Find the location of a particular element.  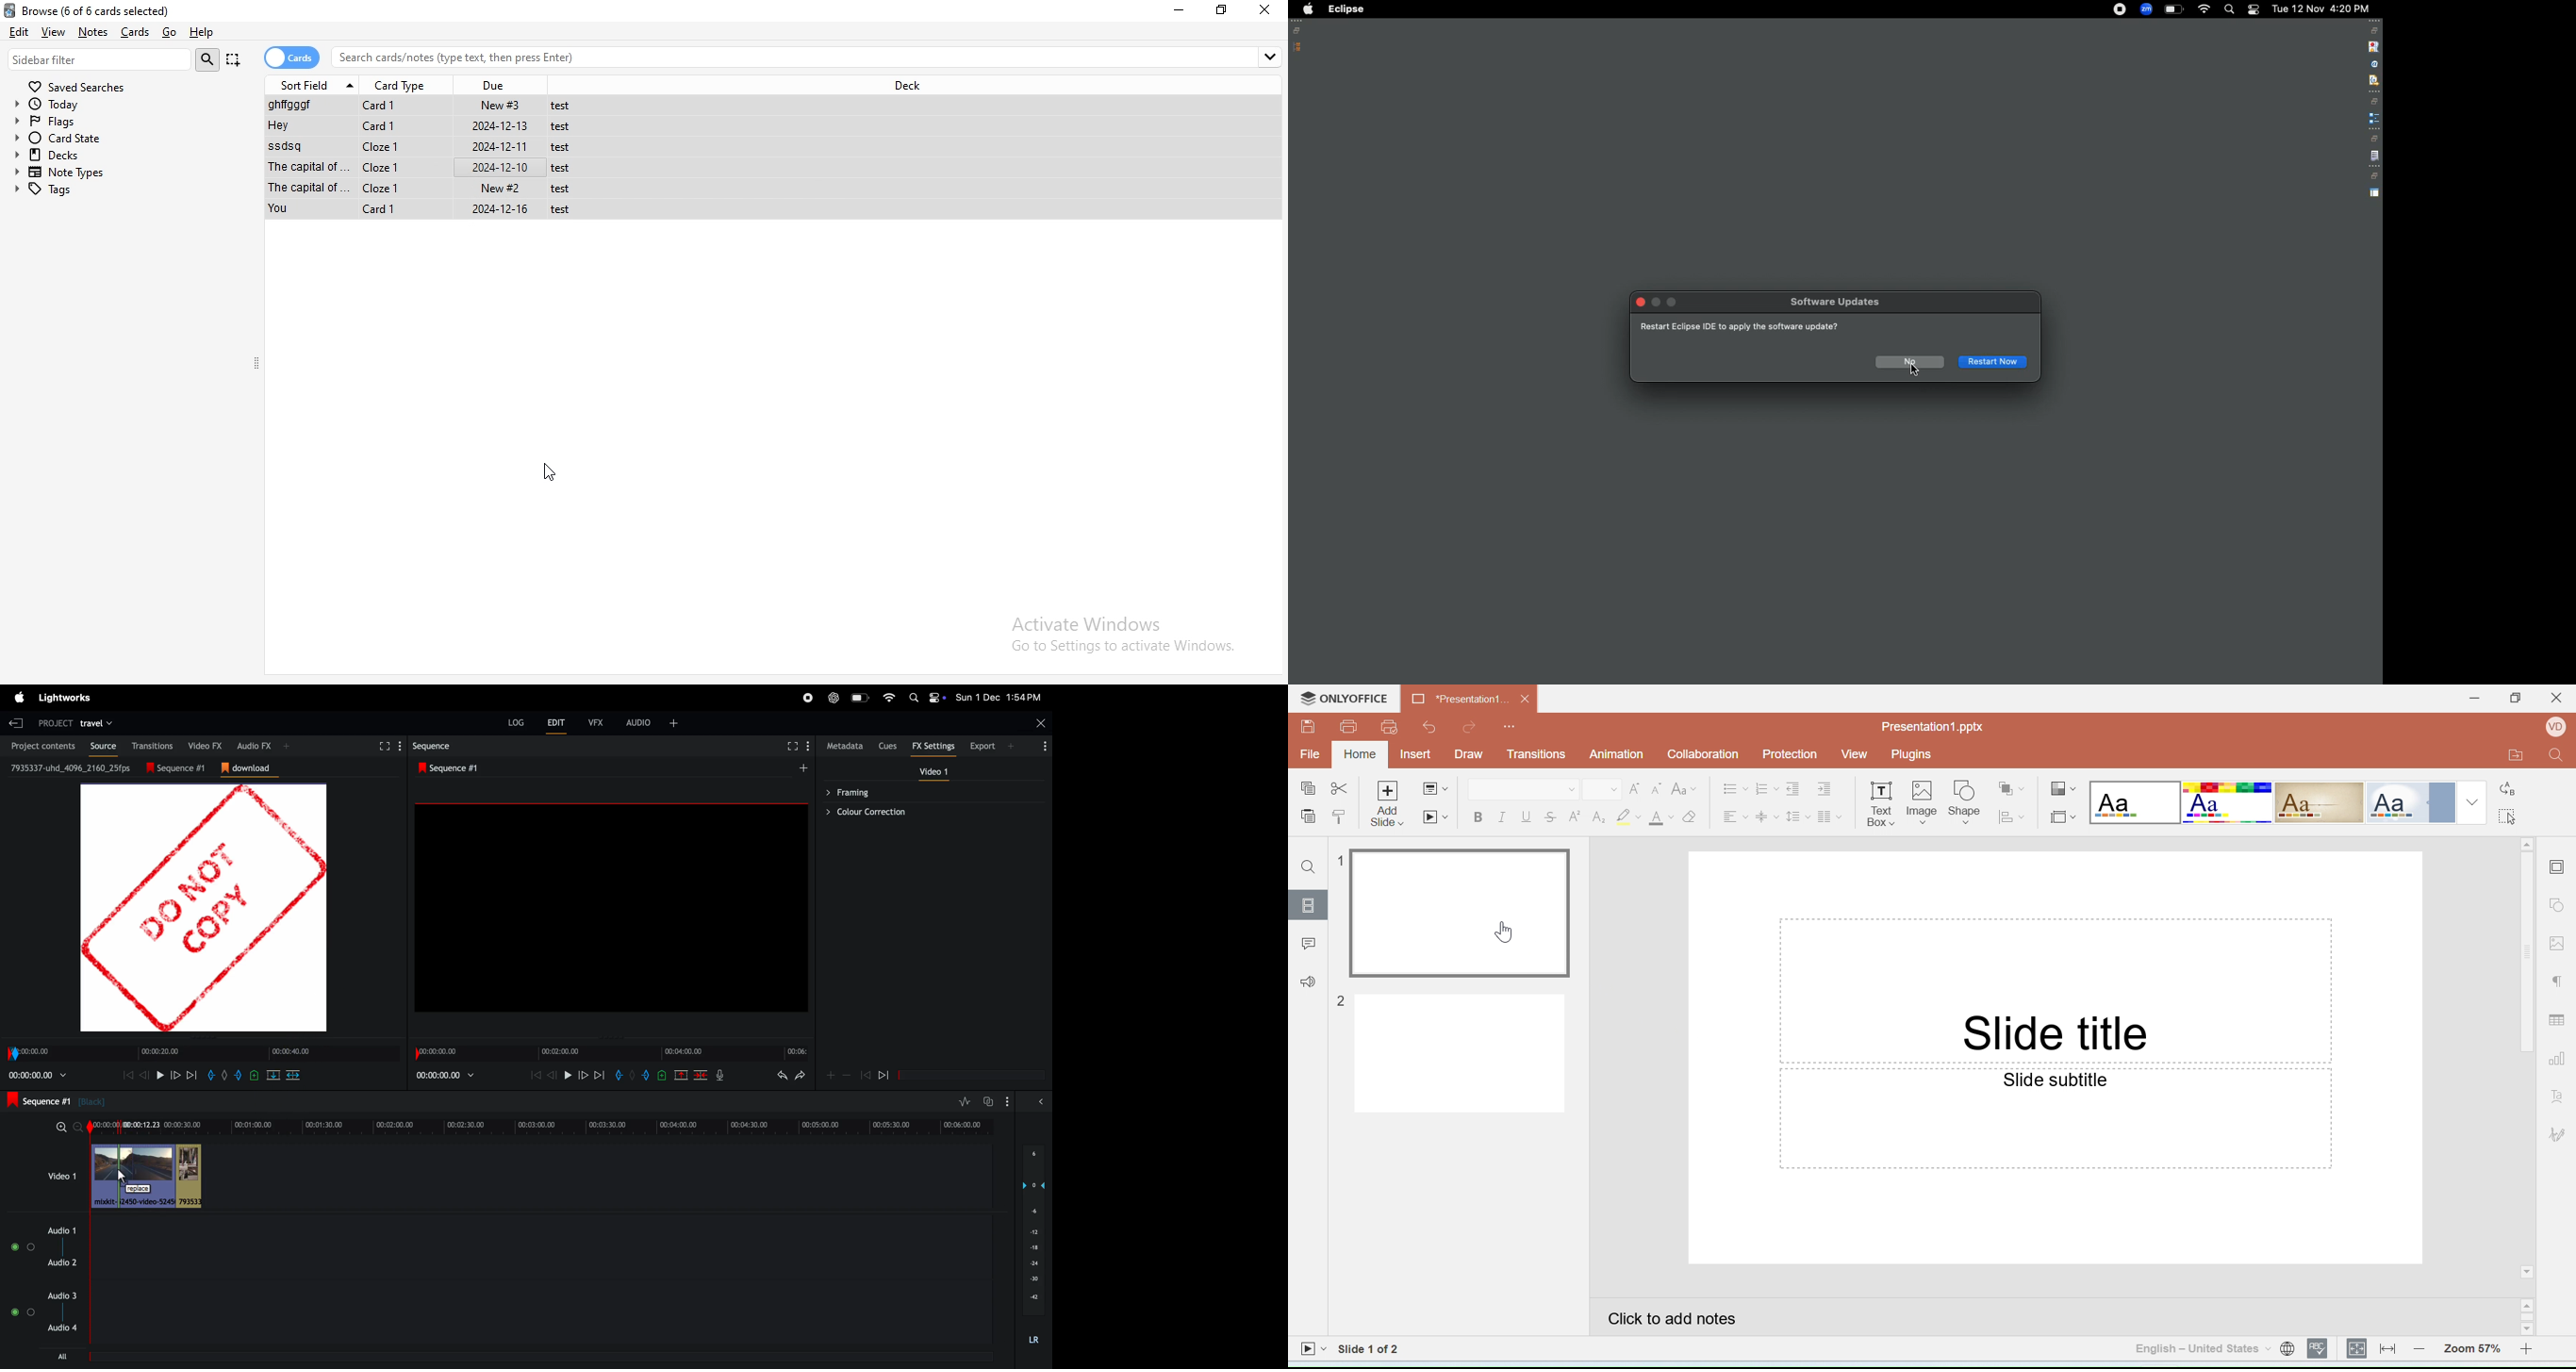

add in is located at coordinates (618, 1075).